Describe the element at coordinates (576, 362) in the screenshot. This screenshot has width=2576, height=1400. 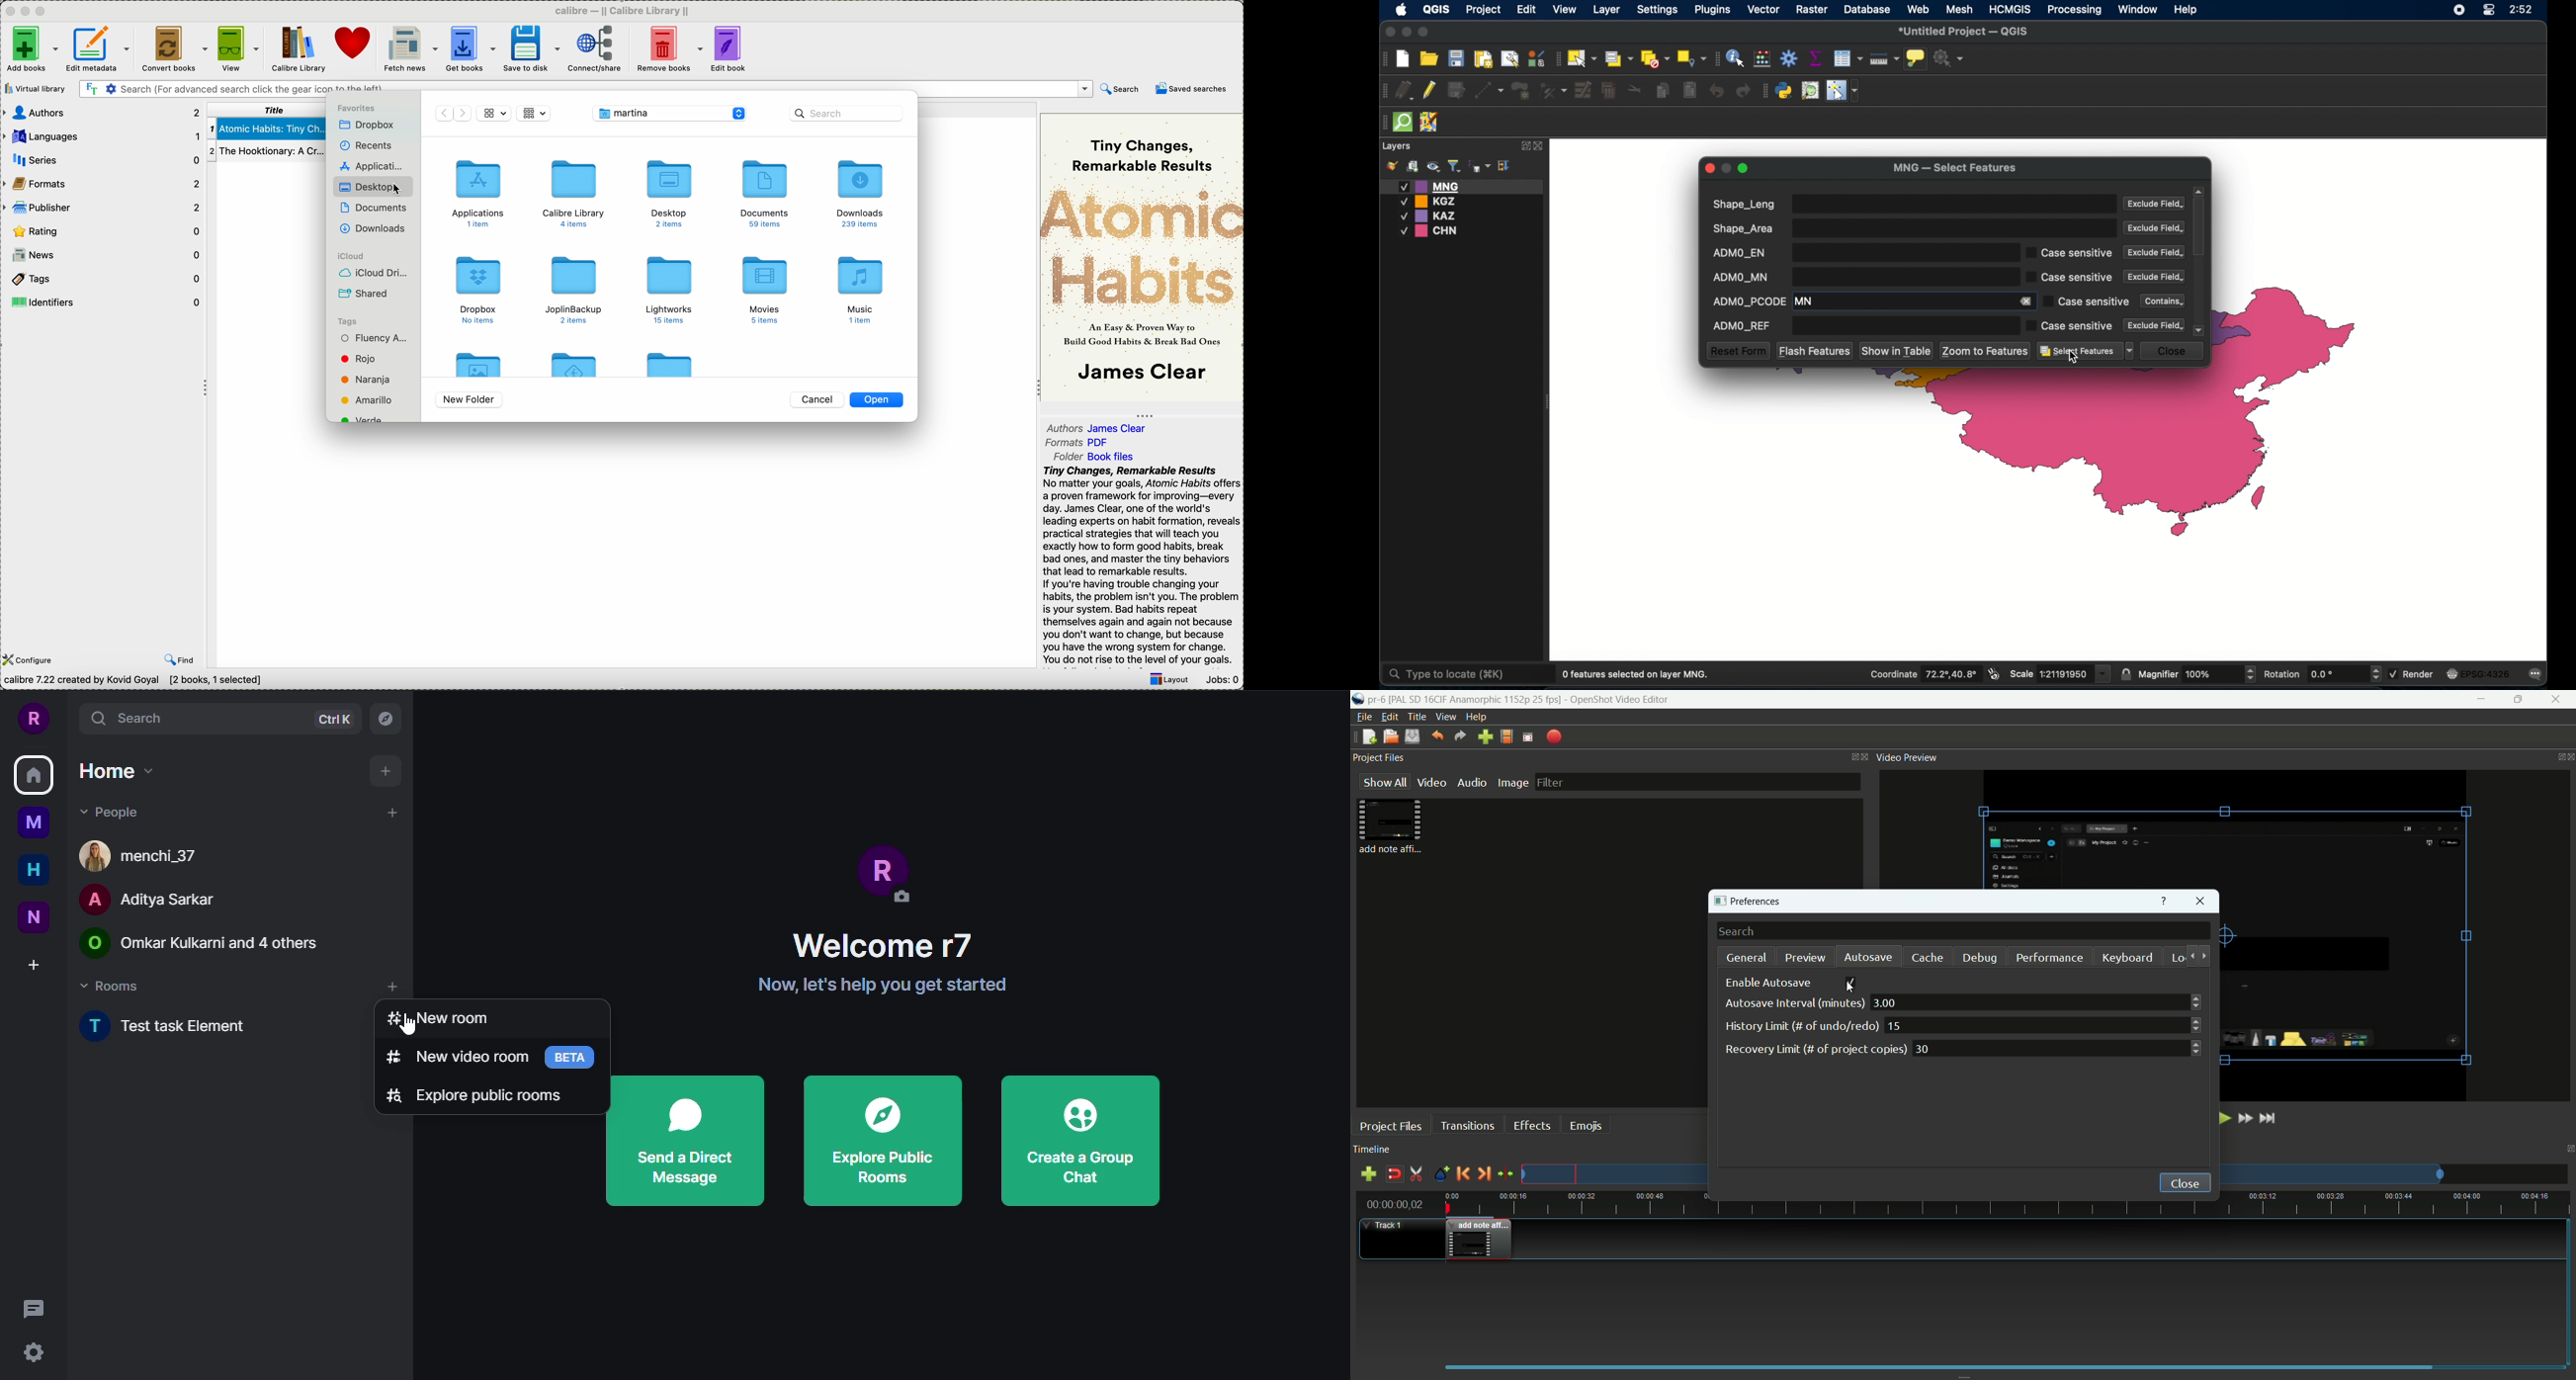
I see `folder` at that location.